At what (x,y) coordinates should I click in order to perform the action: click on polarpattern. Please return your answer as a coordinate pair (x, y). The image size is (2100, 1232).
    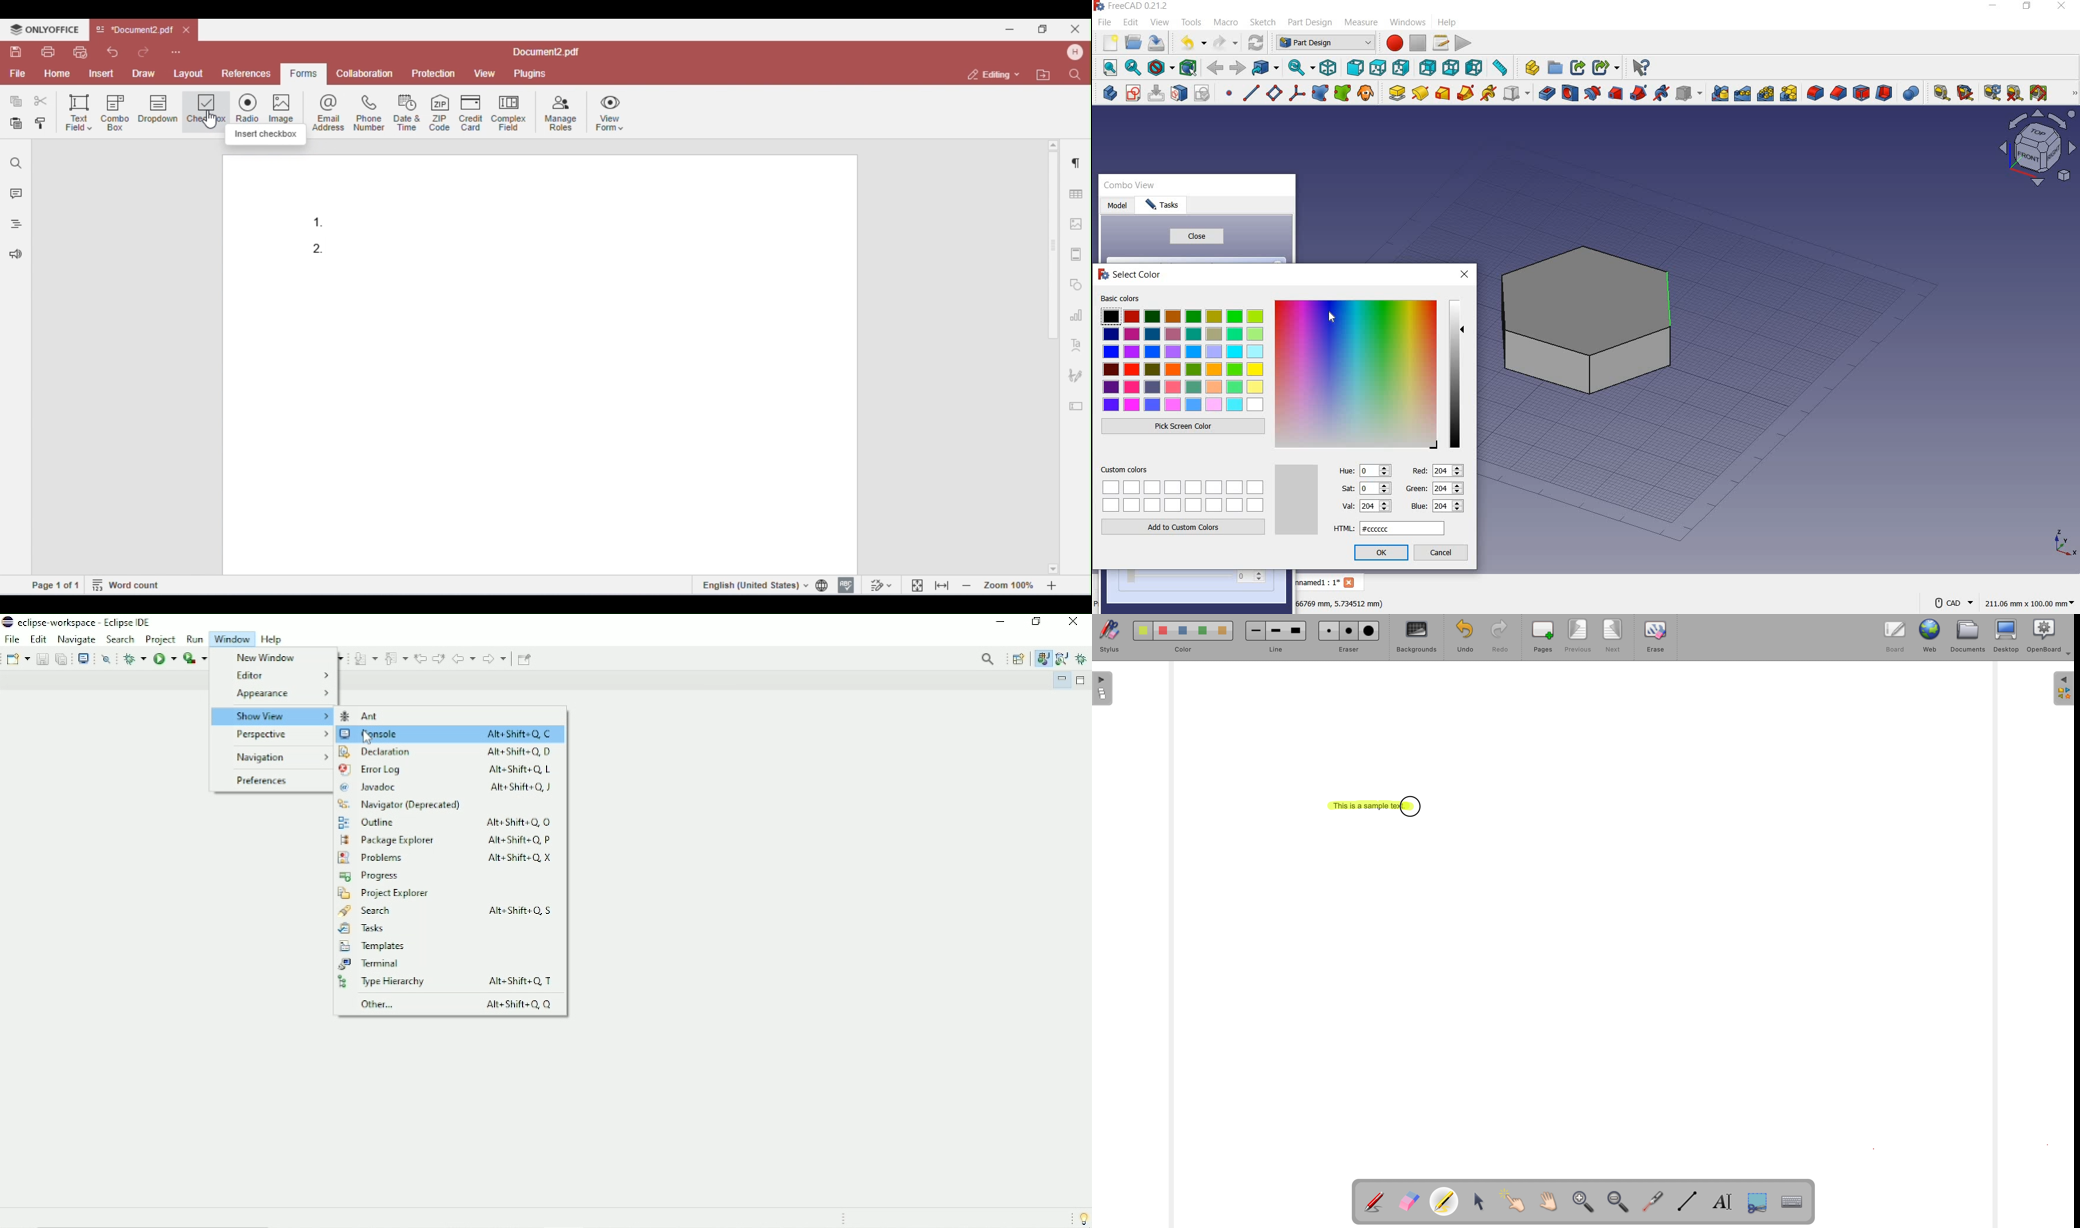
    Looking at the image, I should click on (1766, 93).